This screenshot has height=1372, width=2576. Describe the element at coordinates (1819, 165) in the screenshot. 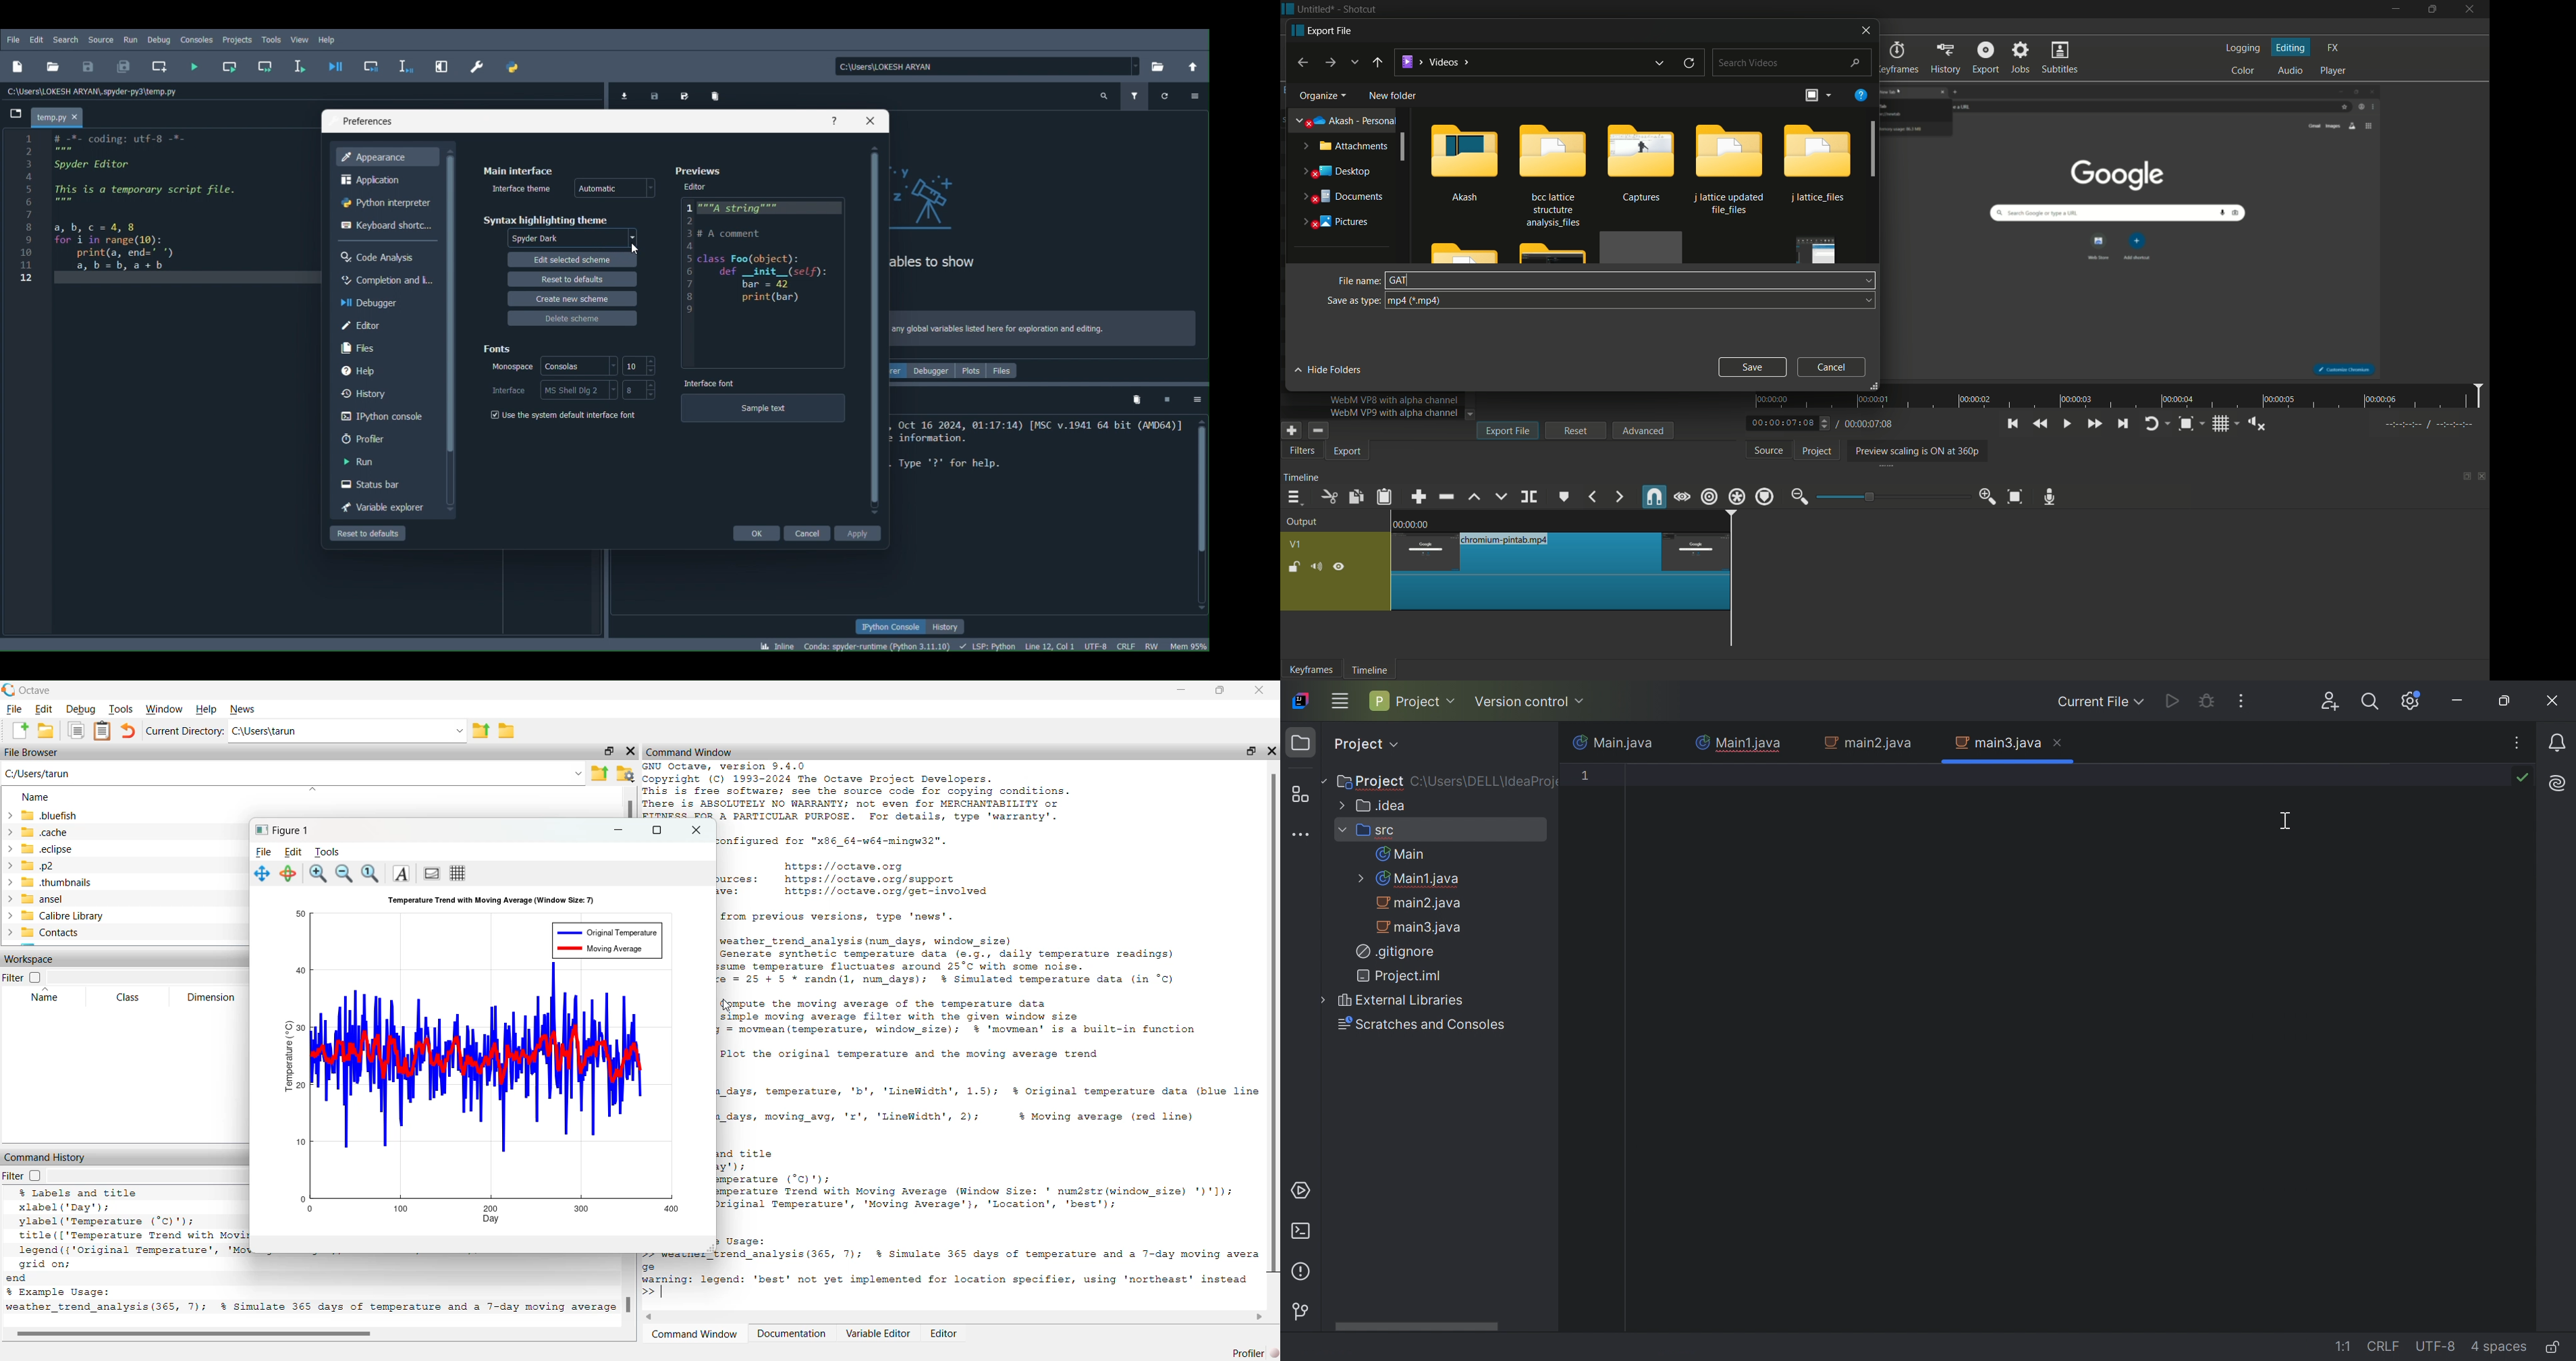

I see `folder-1` at that location.